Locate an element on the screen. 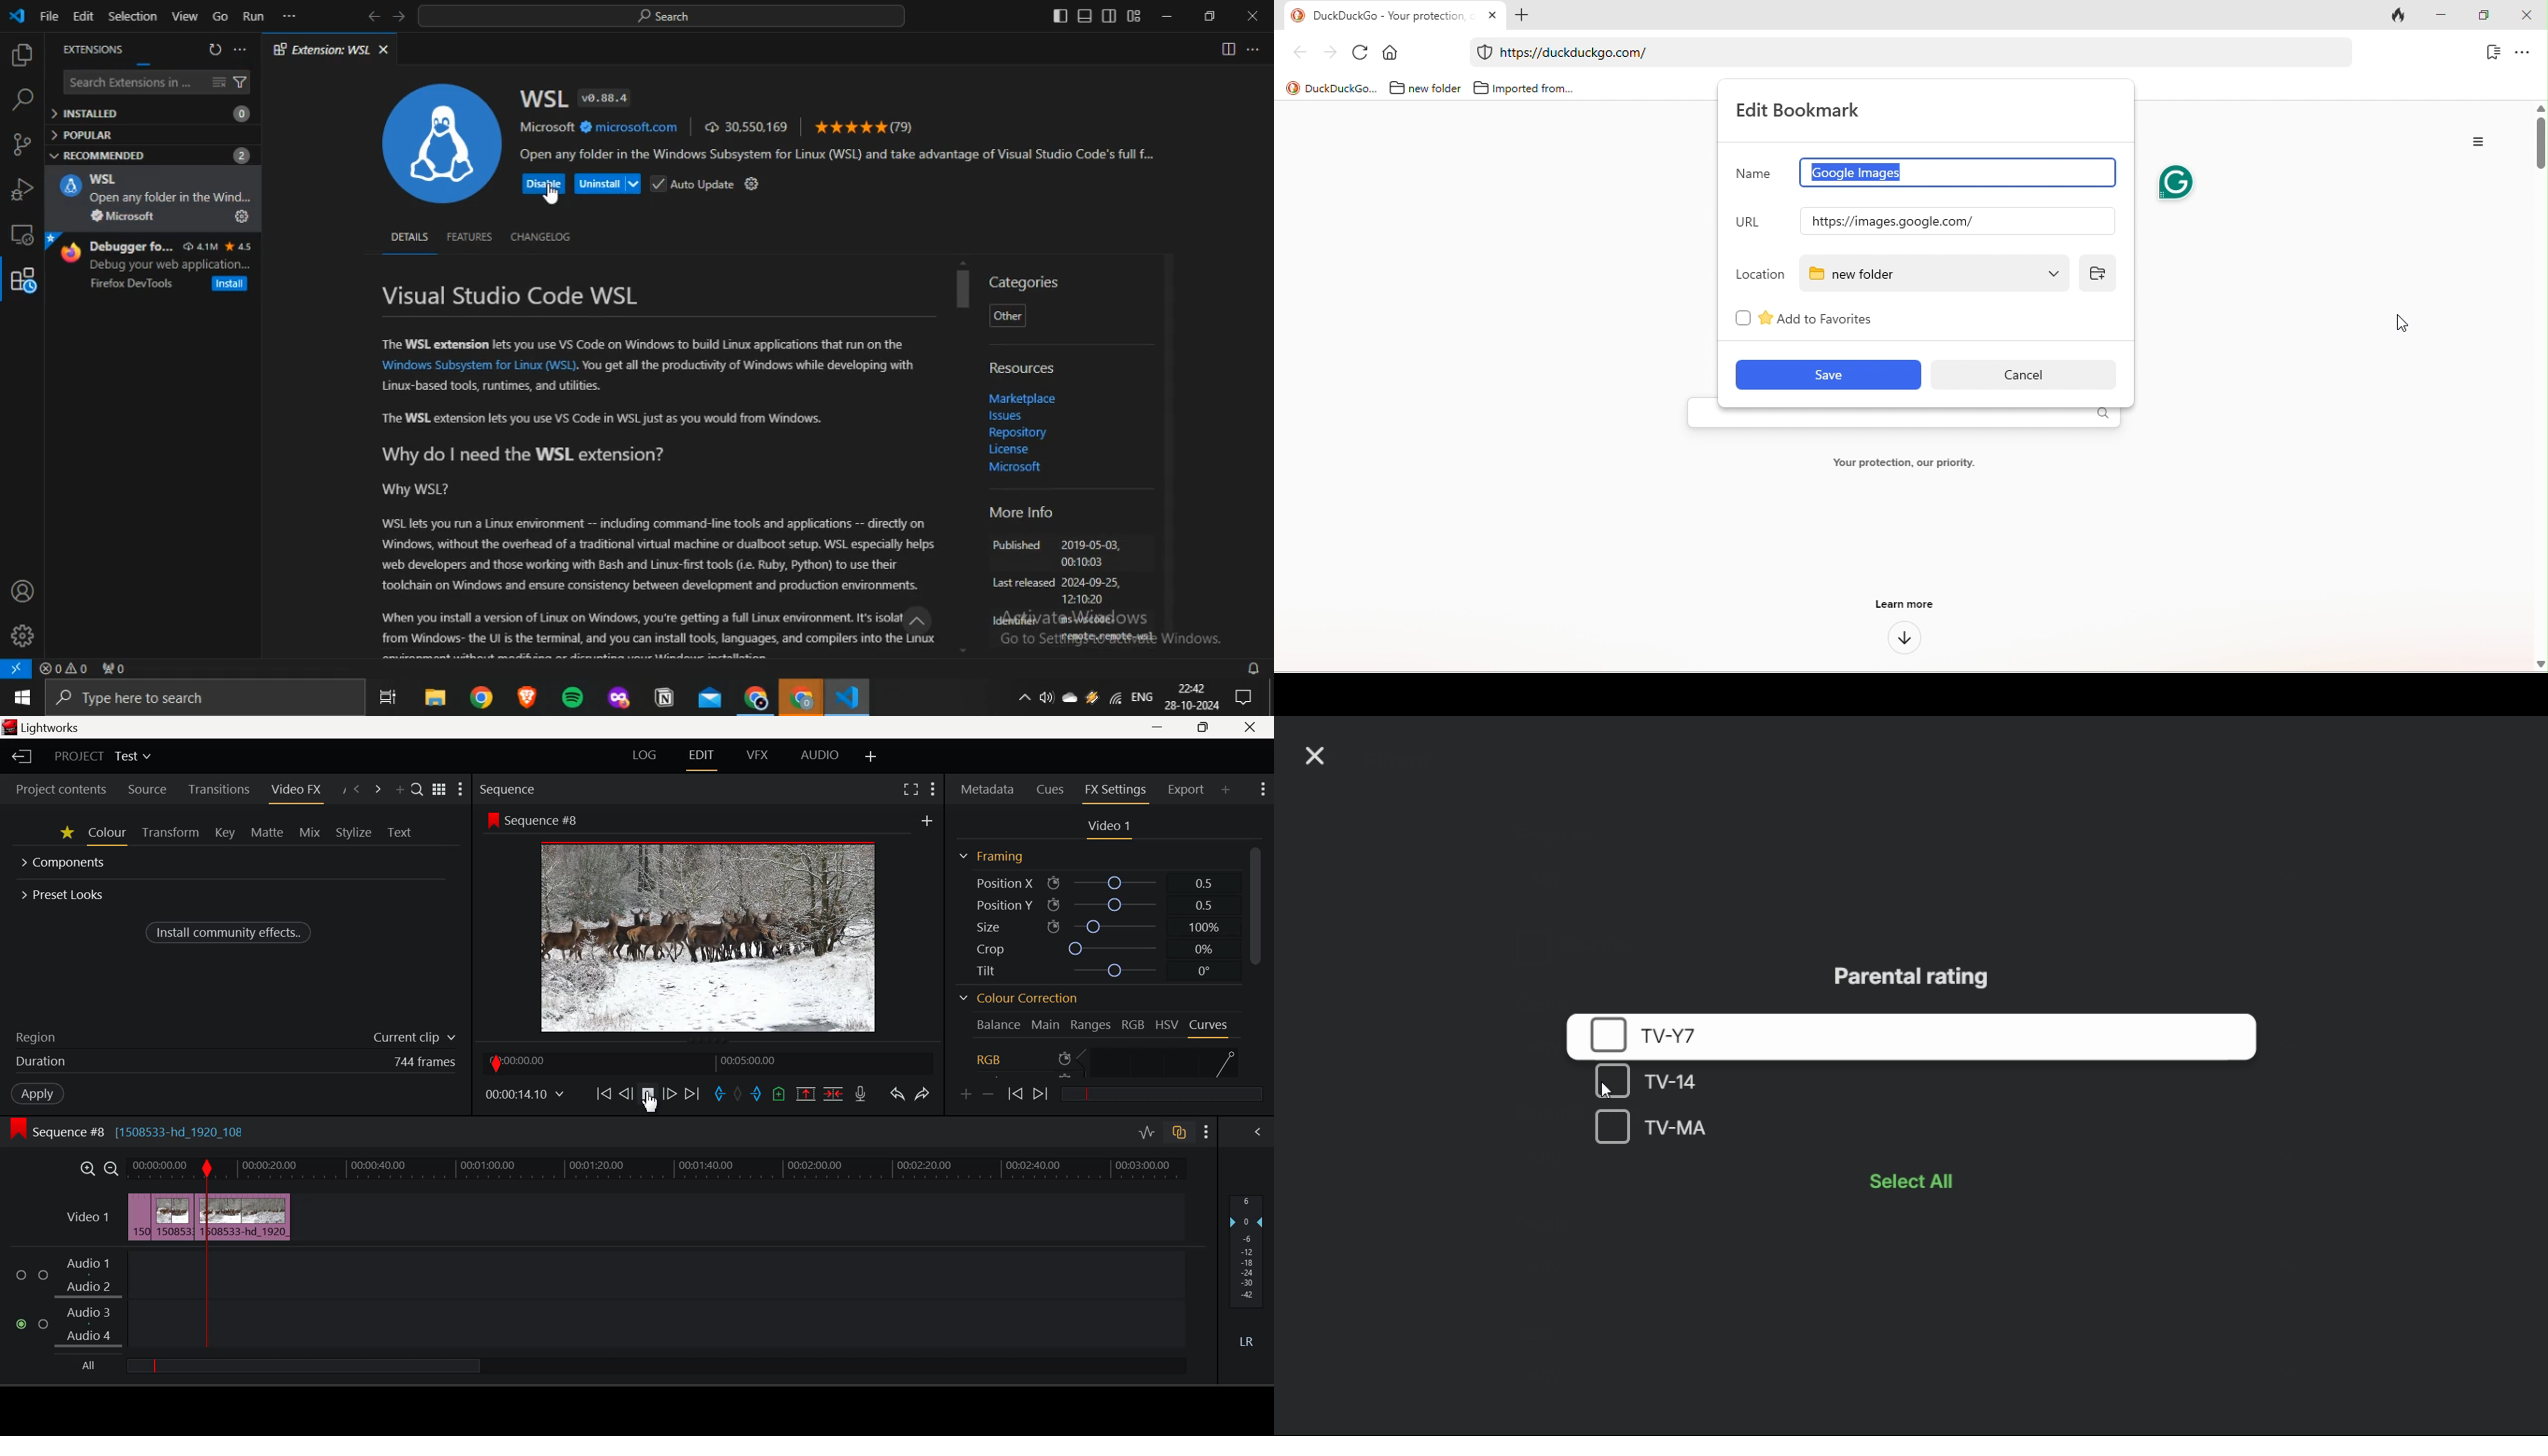 This screenshot has width=2548, height=1456. Frame Duration is located at coordinates (236, 1062).